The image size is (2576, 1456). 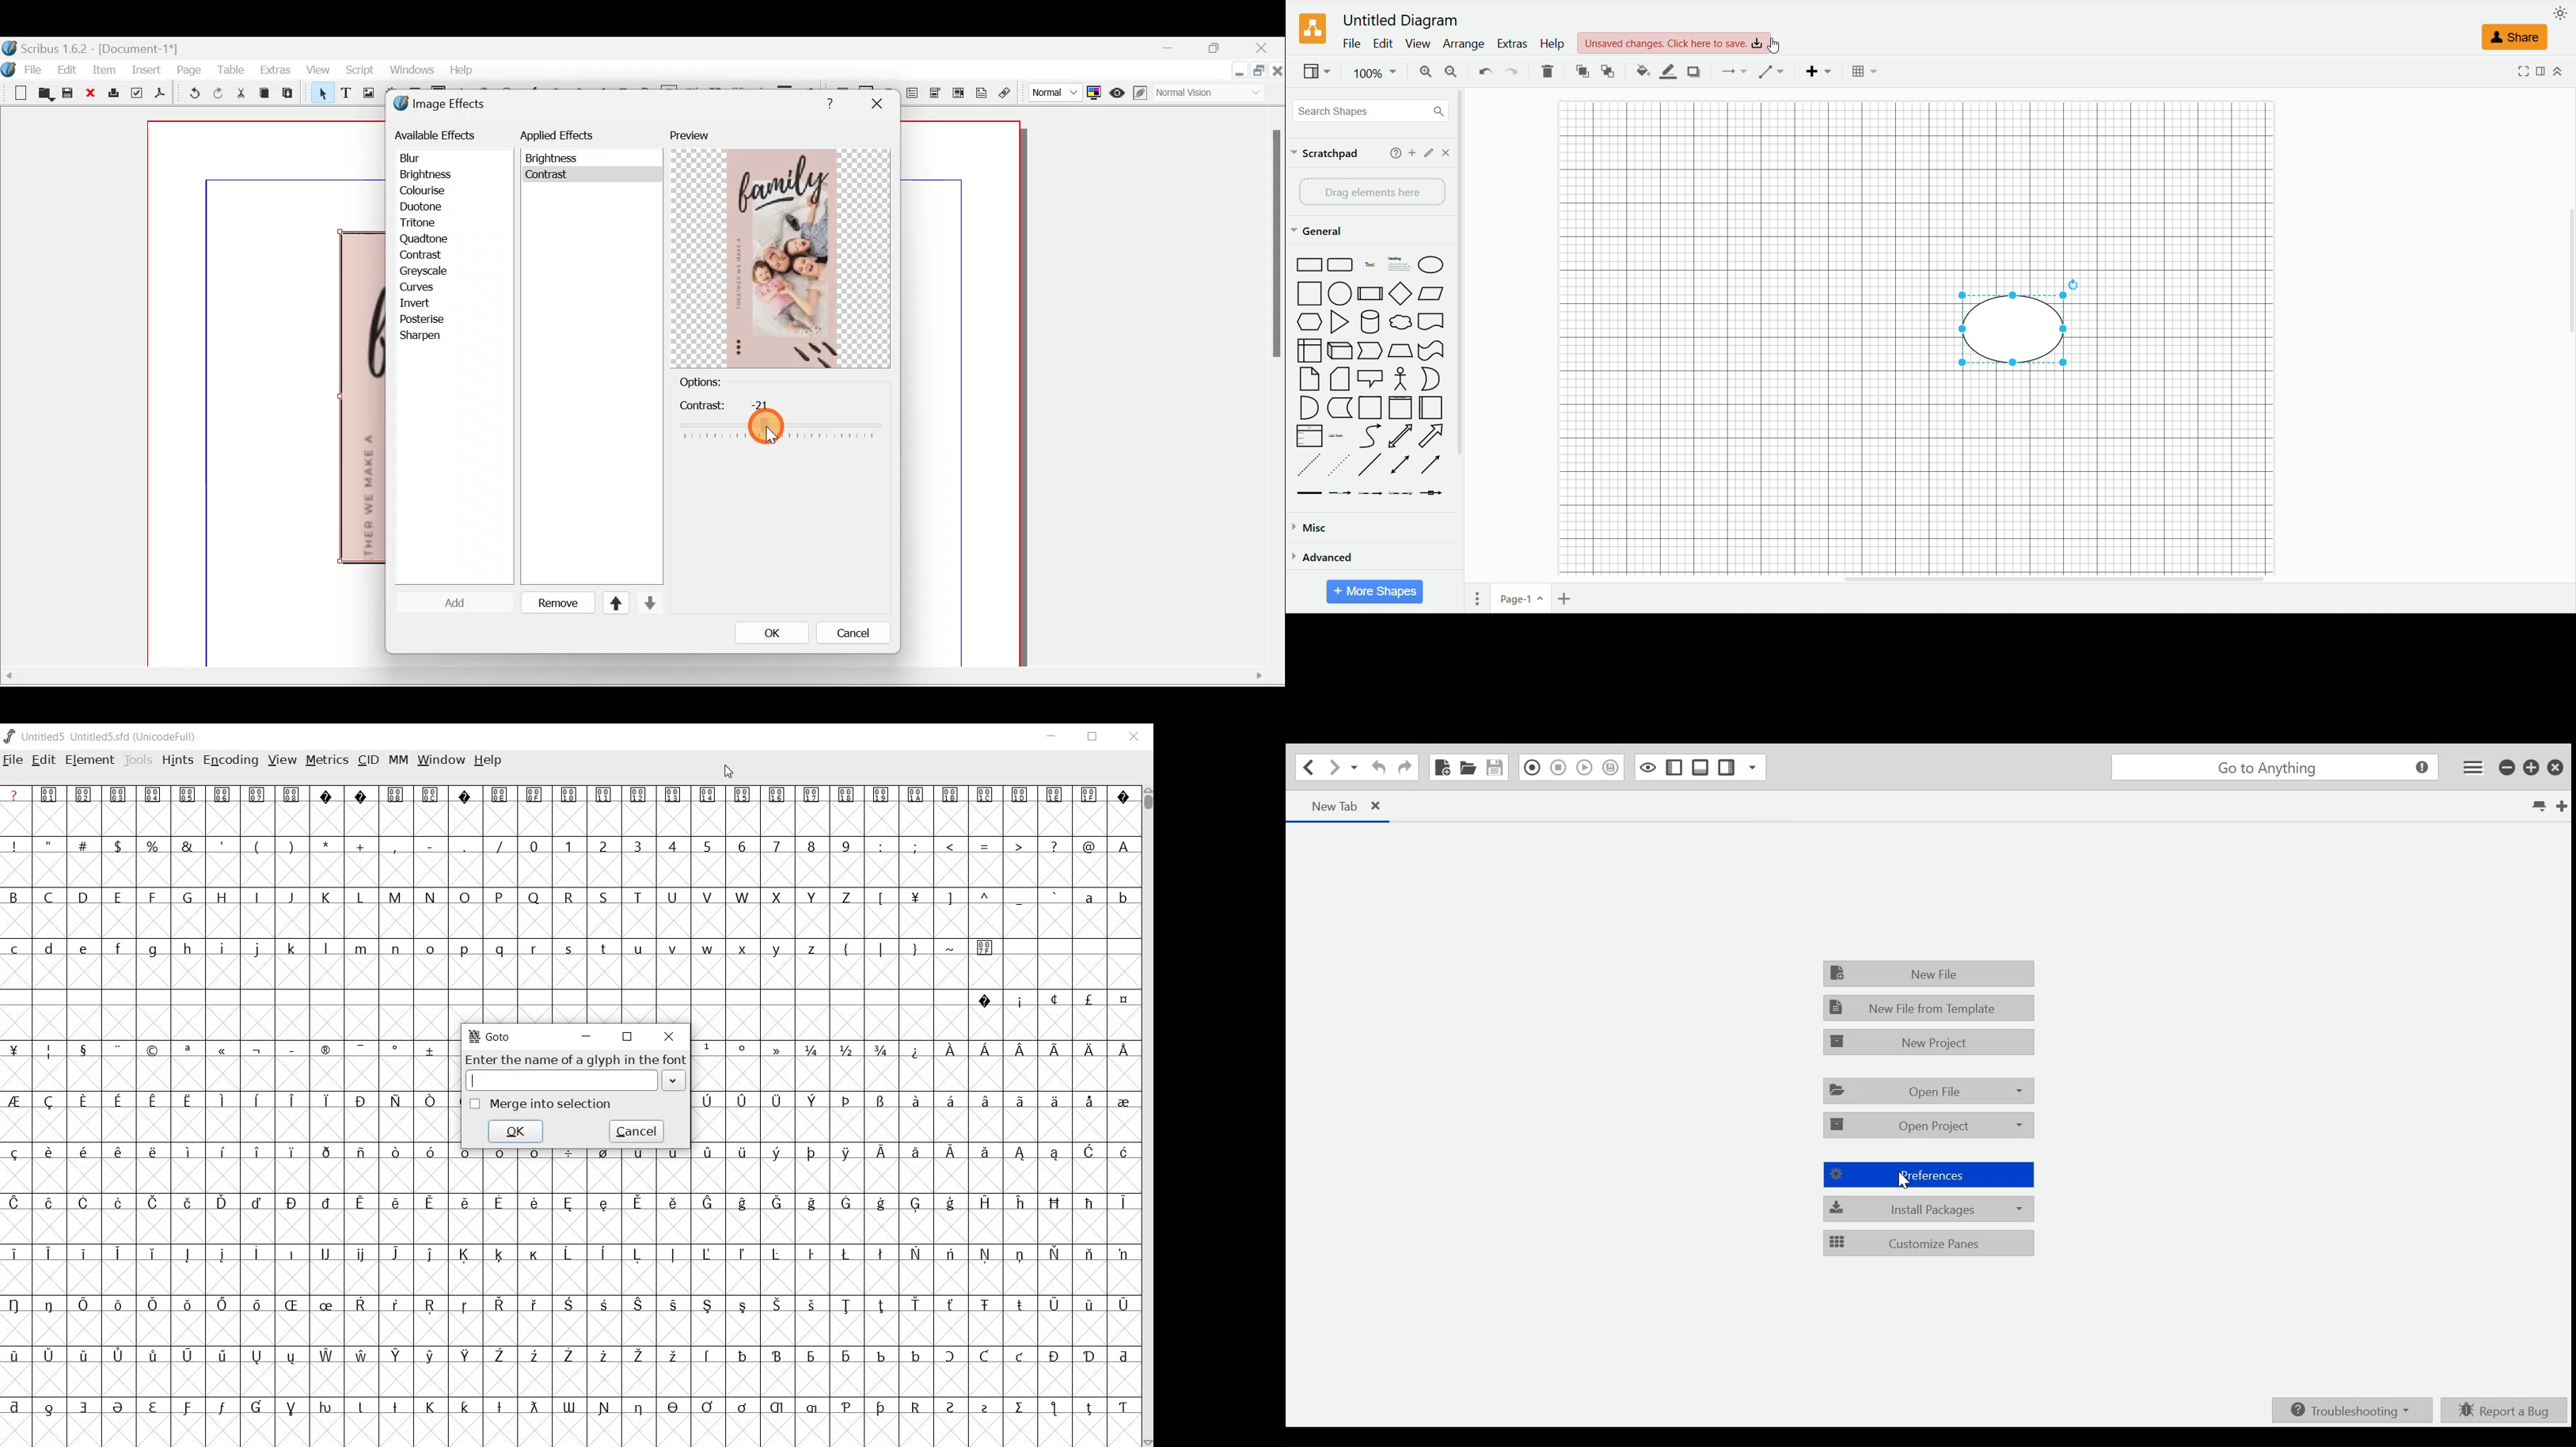 What do you see at coordinates (811, 1153) in the screenshot?
I see `Symbol` at bounding box center [811, 1153].